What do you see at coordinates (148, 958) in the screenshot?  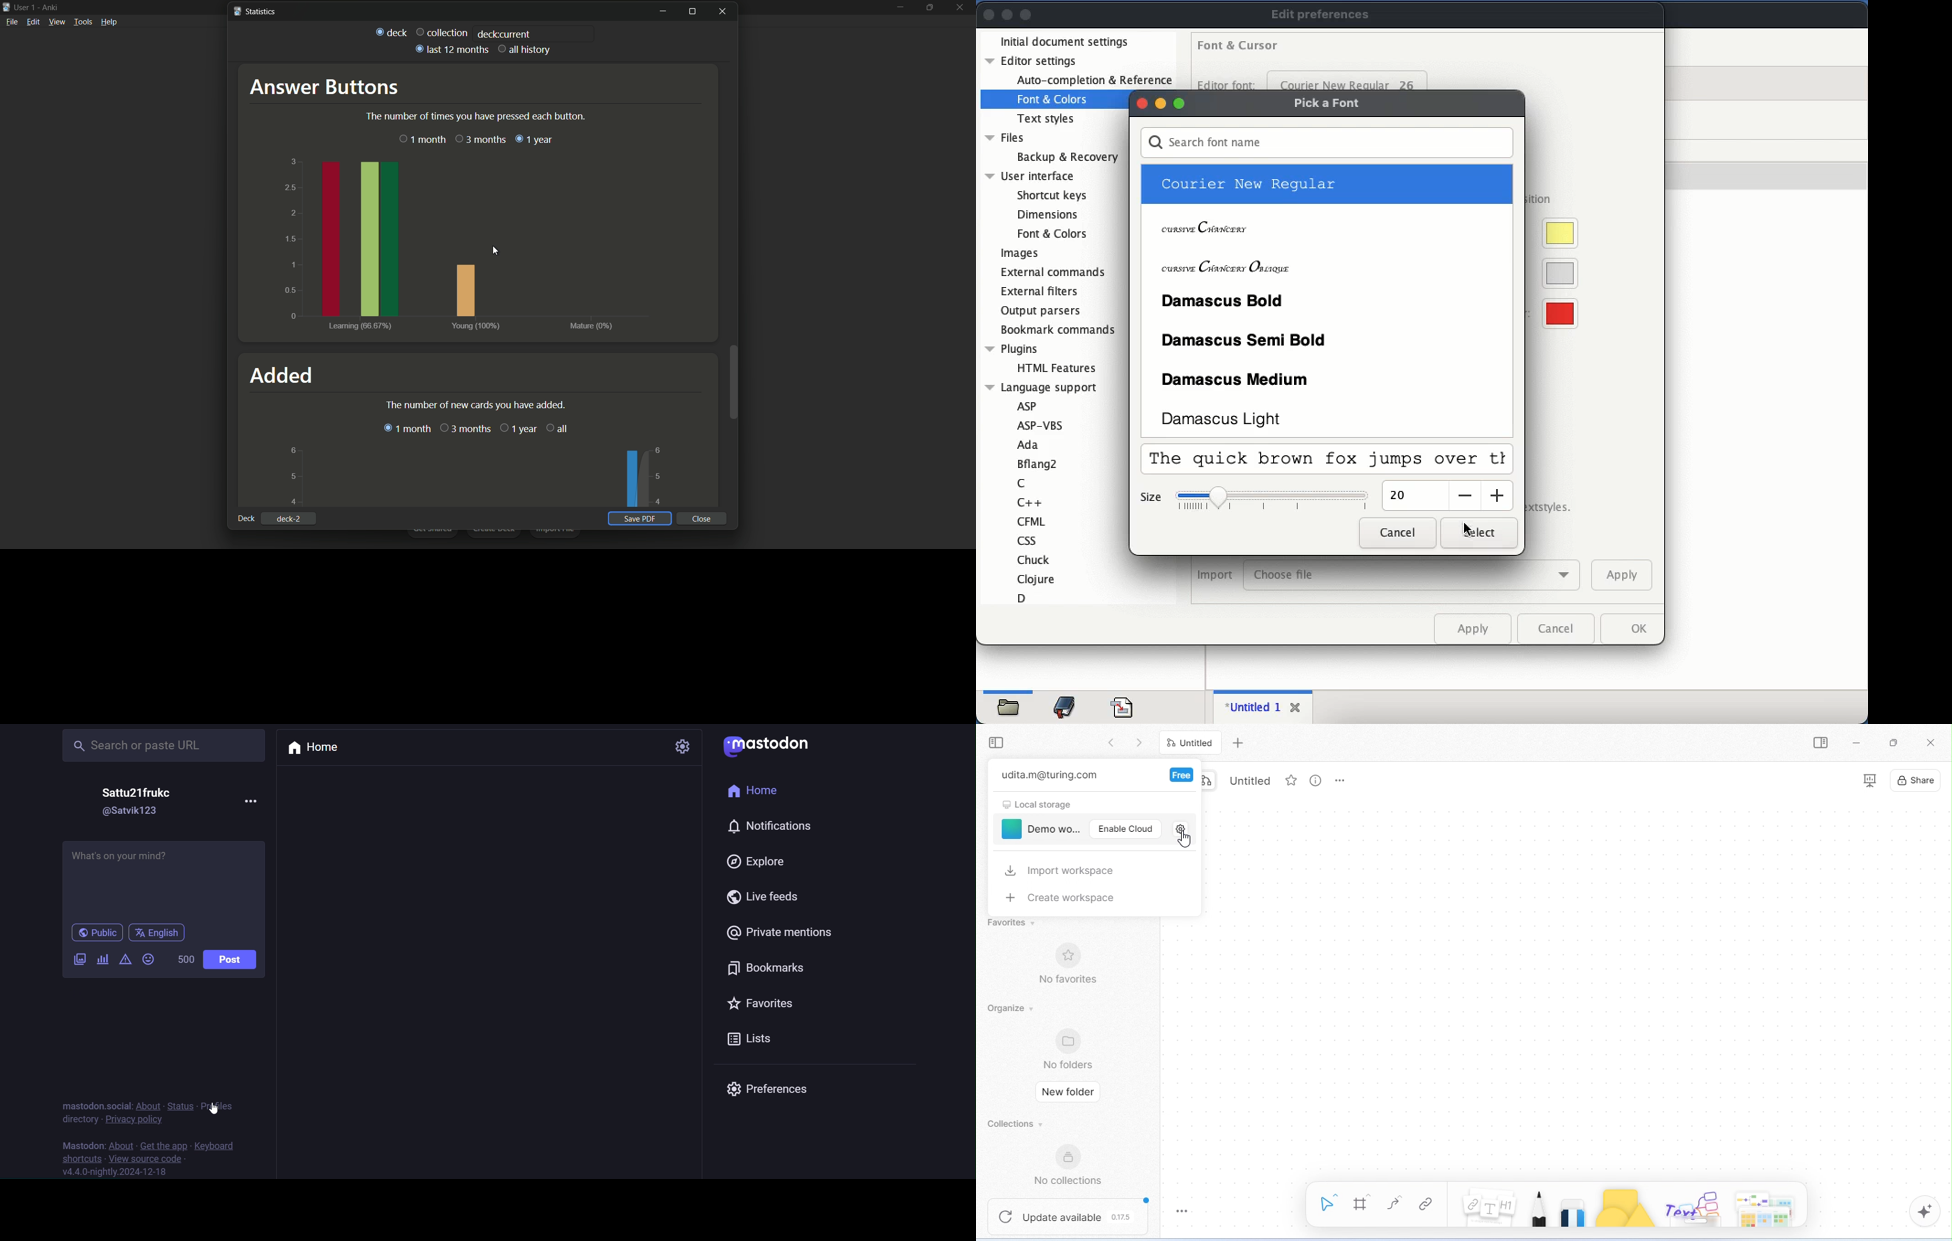 I see `emoji` at bounding box center [148, 958].